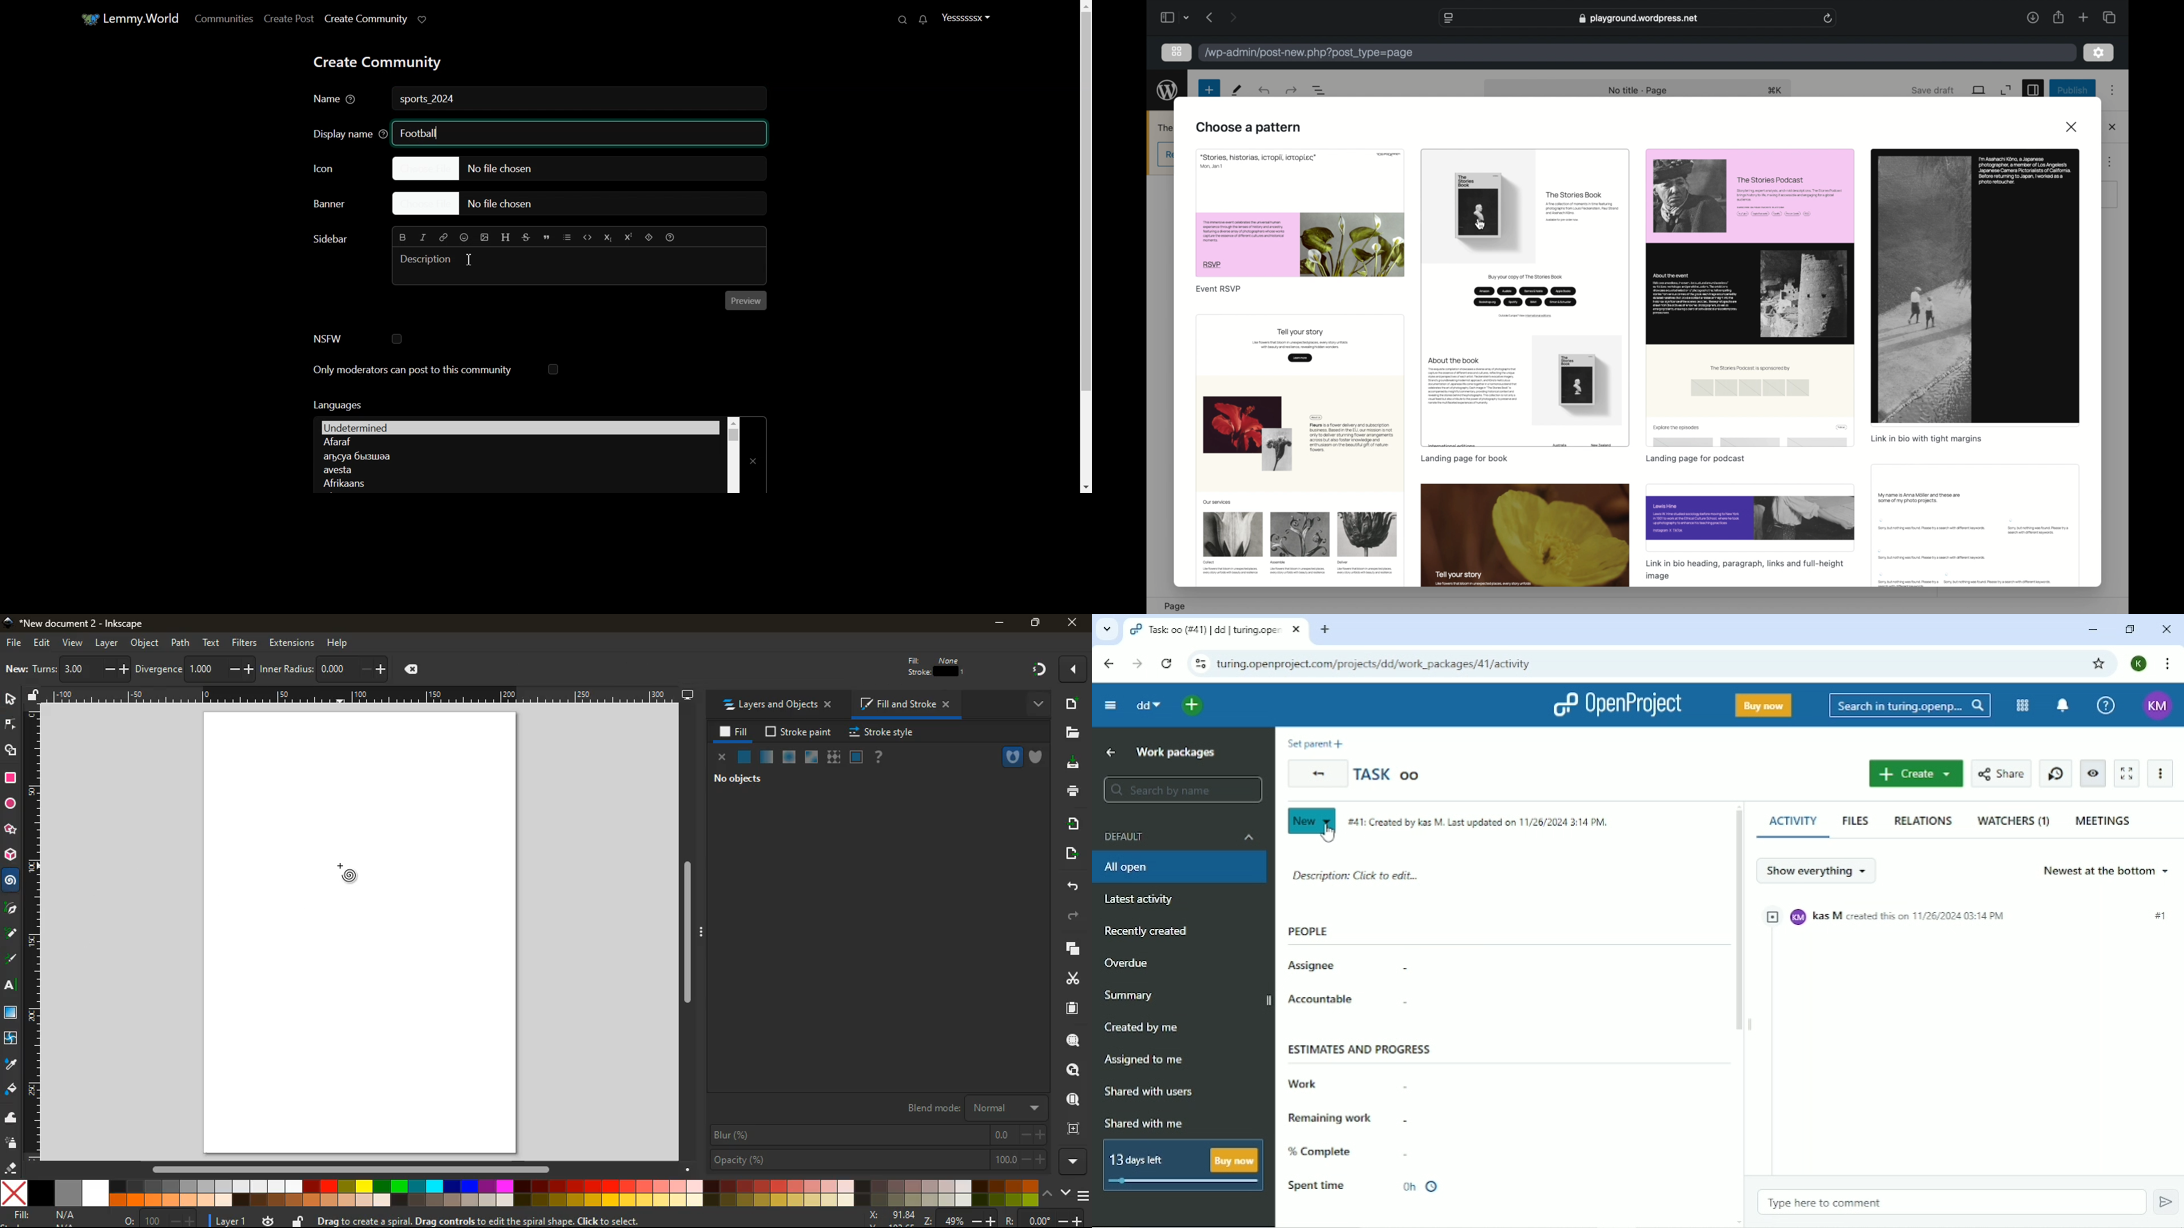  Describe the element at coordinates (1168, 90) in the screenshot. I see `wordpress` at that location.